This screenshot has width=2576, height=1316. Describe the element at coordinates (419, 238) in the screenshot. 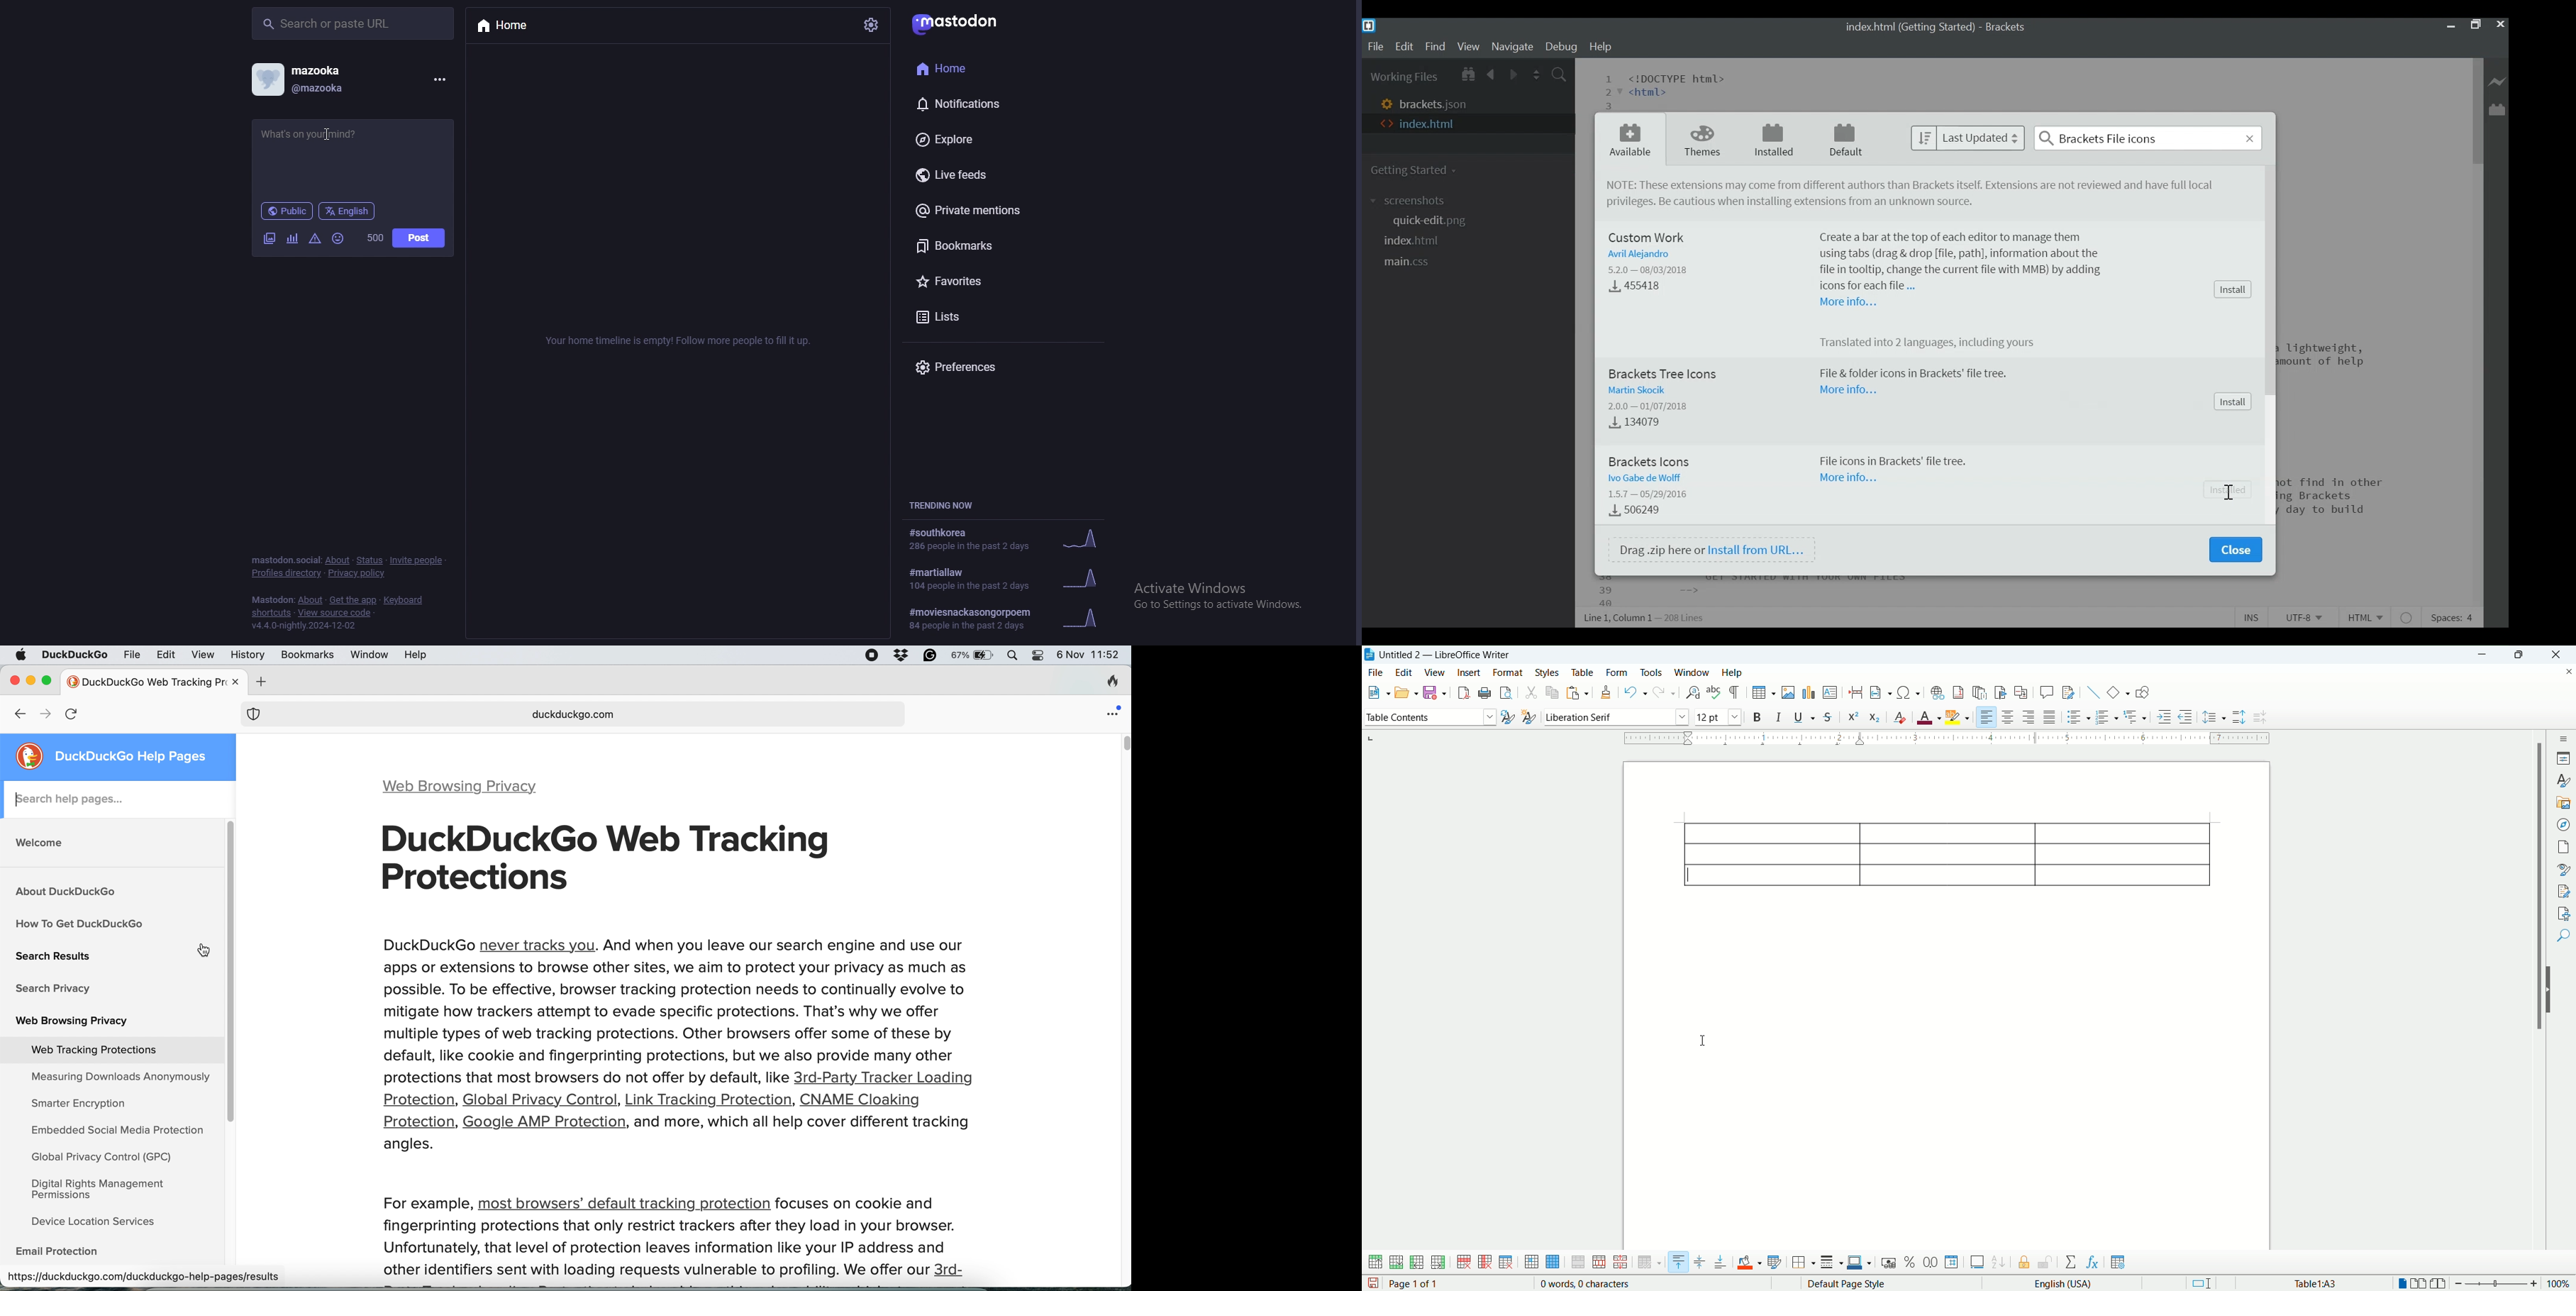

I see `post` at that location.